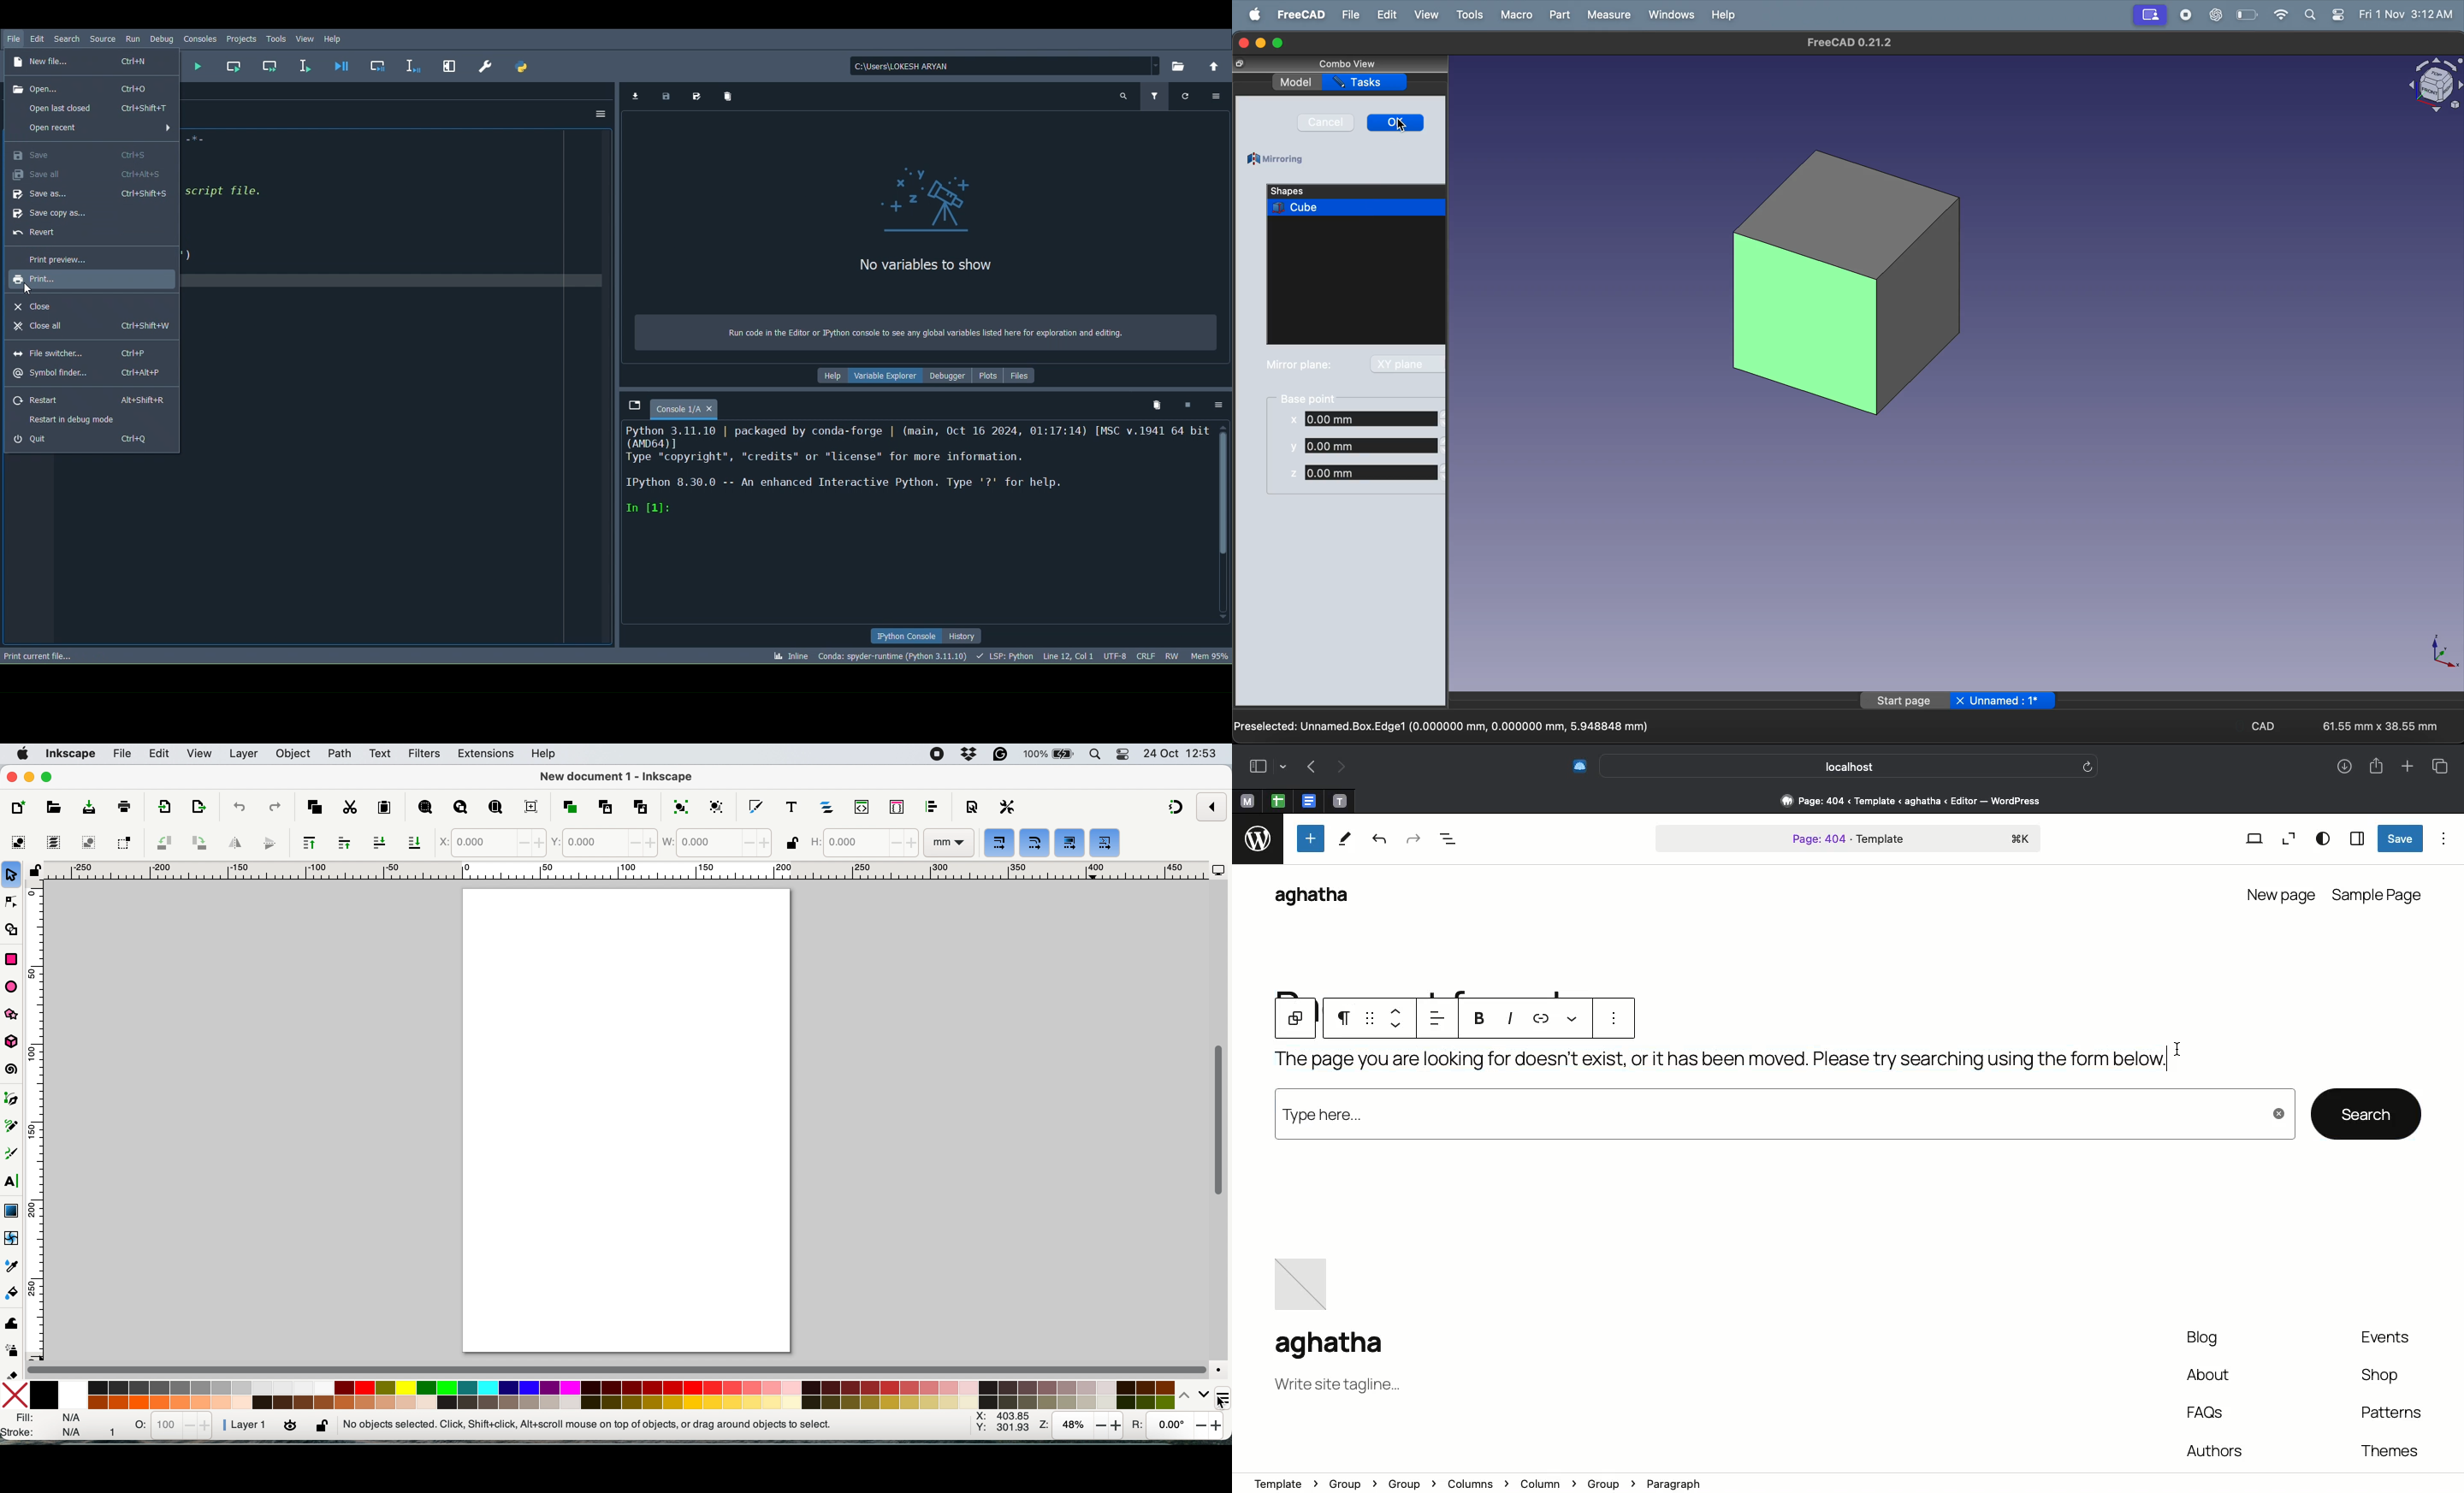 This screenshot has width=2464, height=1512. What do you see at coordinates (1278, 43) in the screenshot?
I see `maximize` at bounding box center [1278, 43].